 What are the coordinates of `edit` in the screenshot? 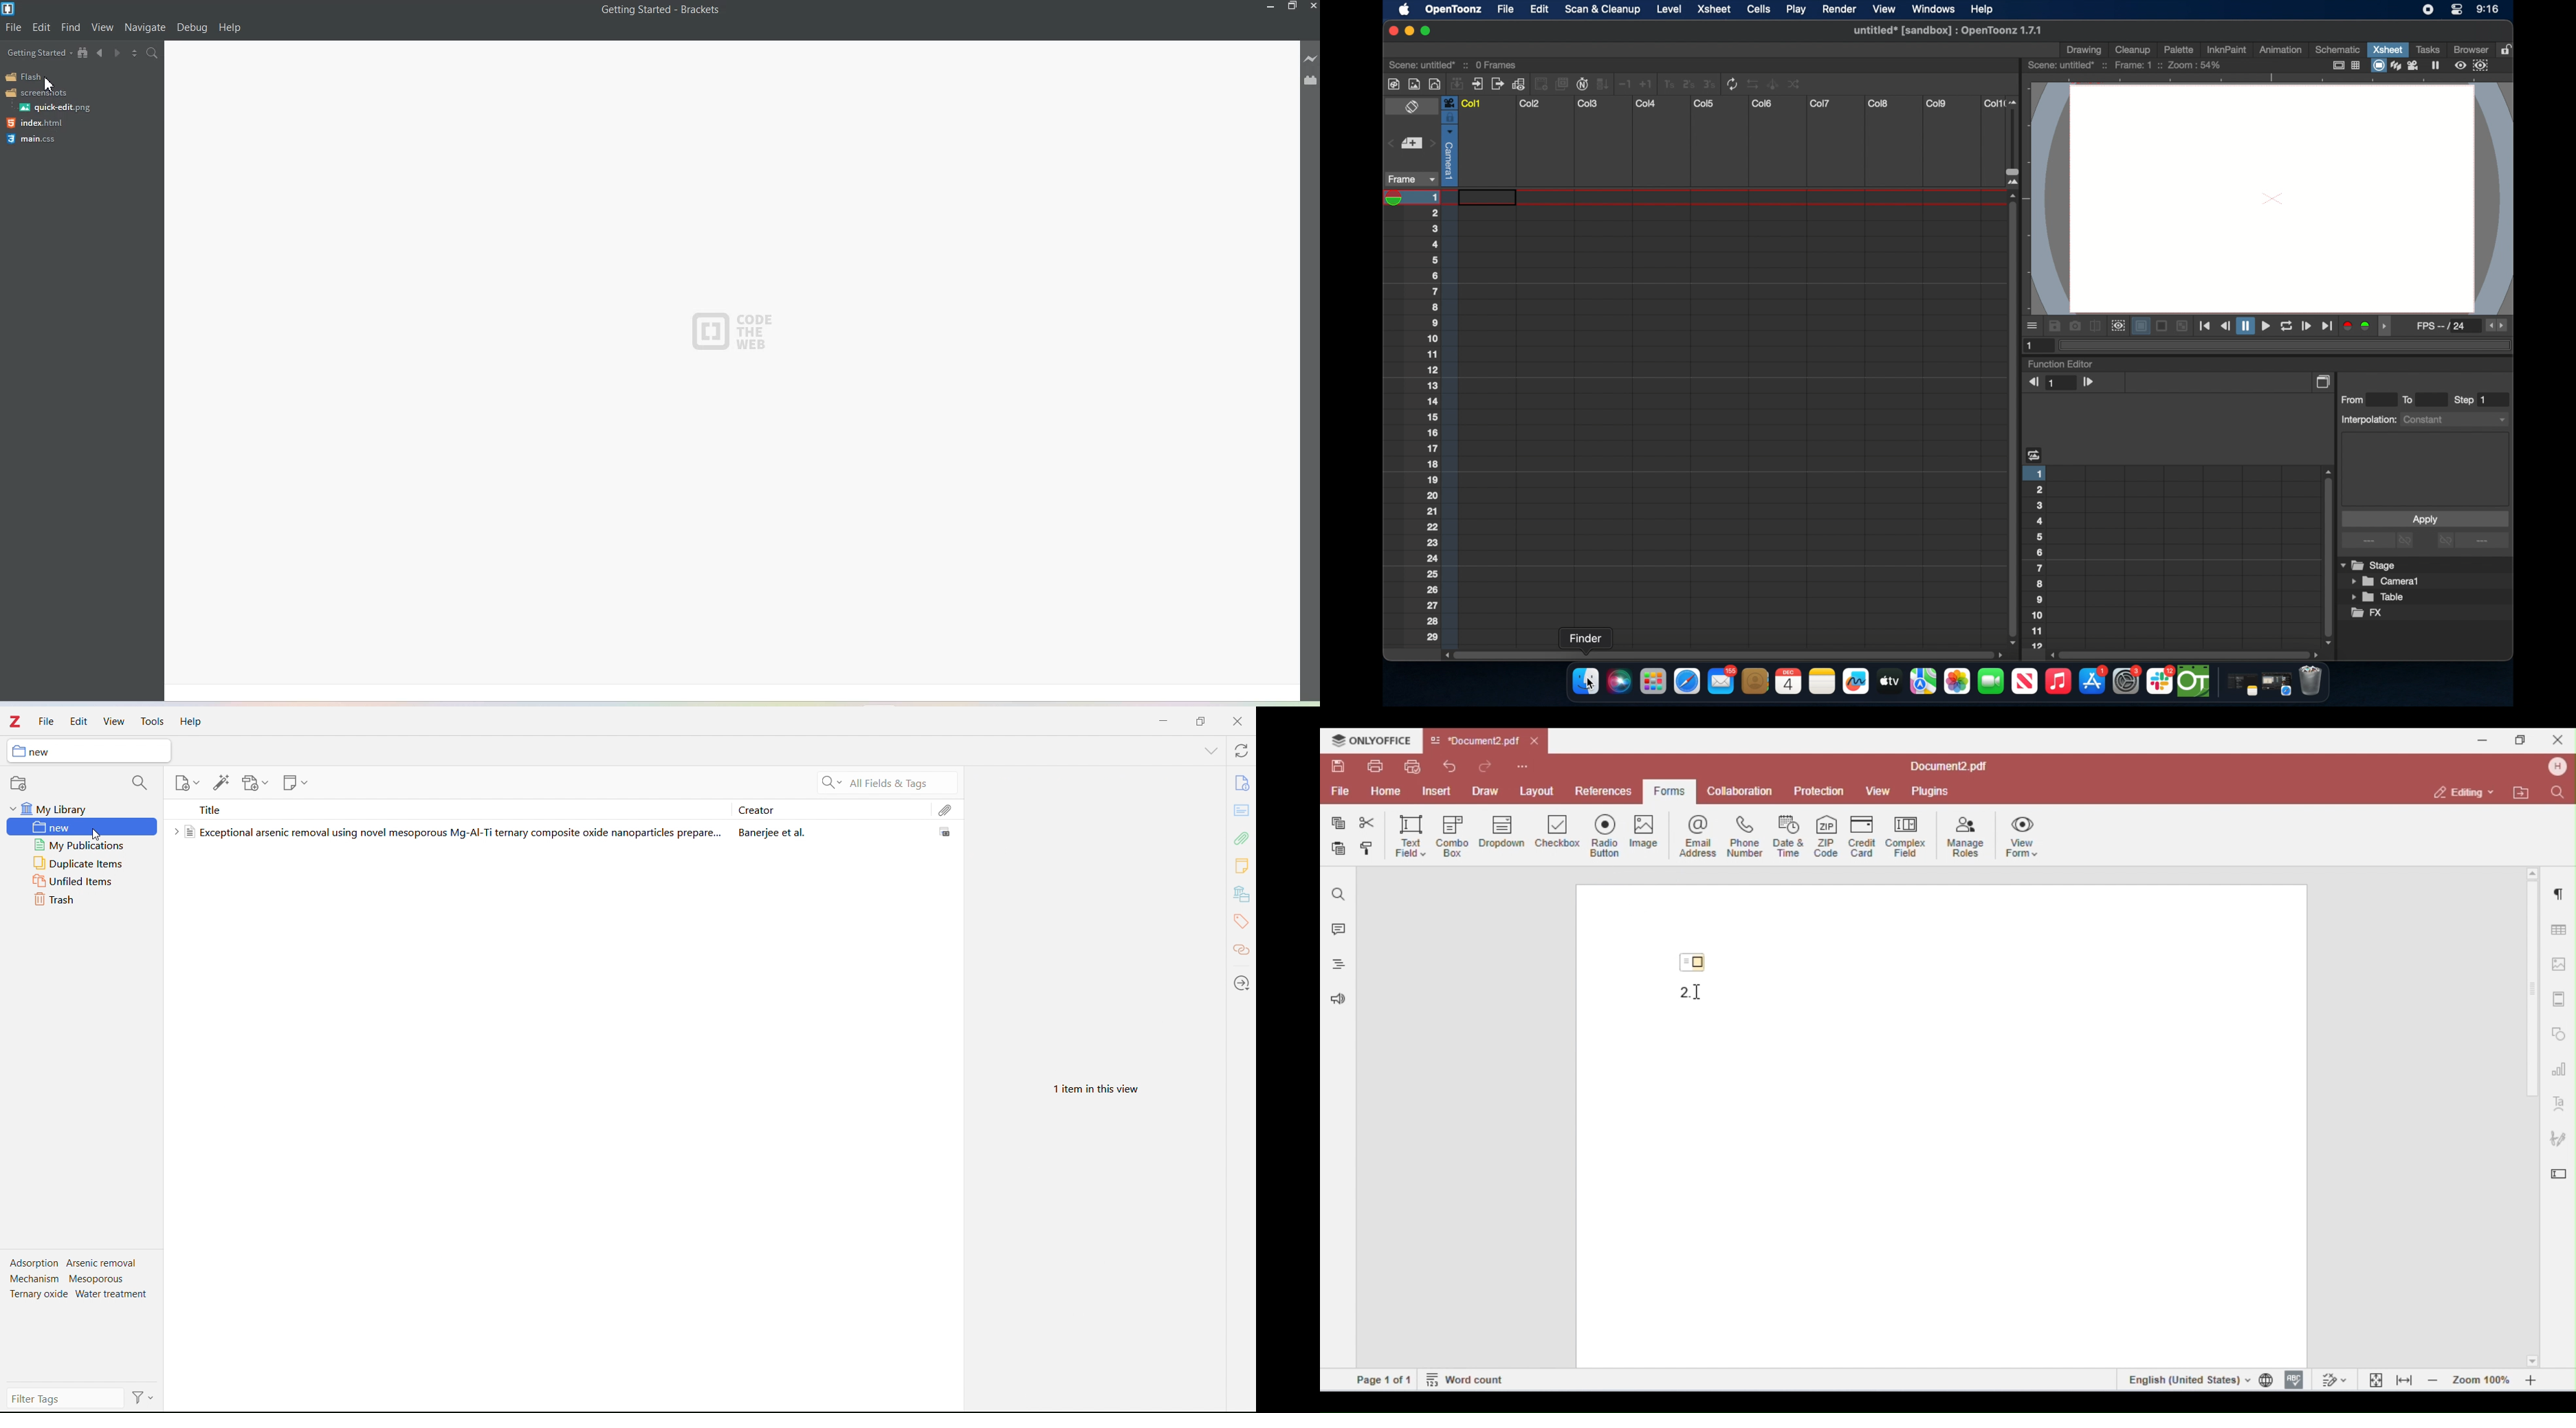 It's located at (79, 722).